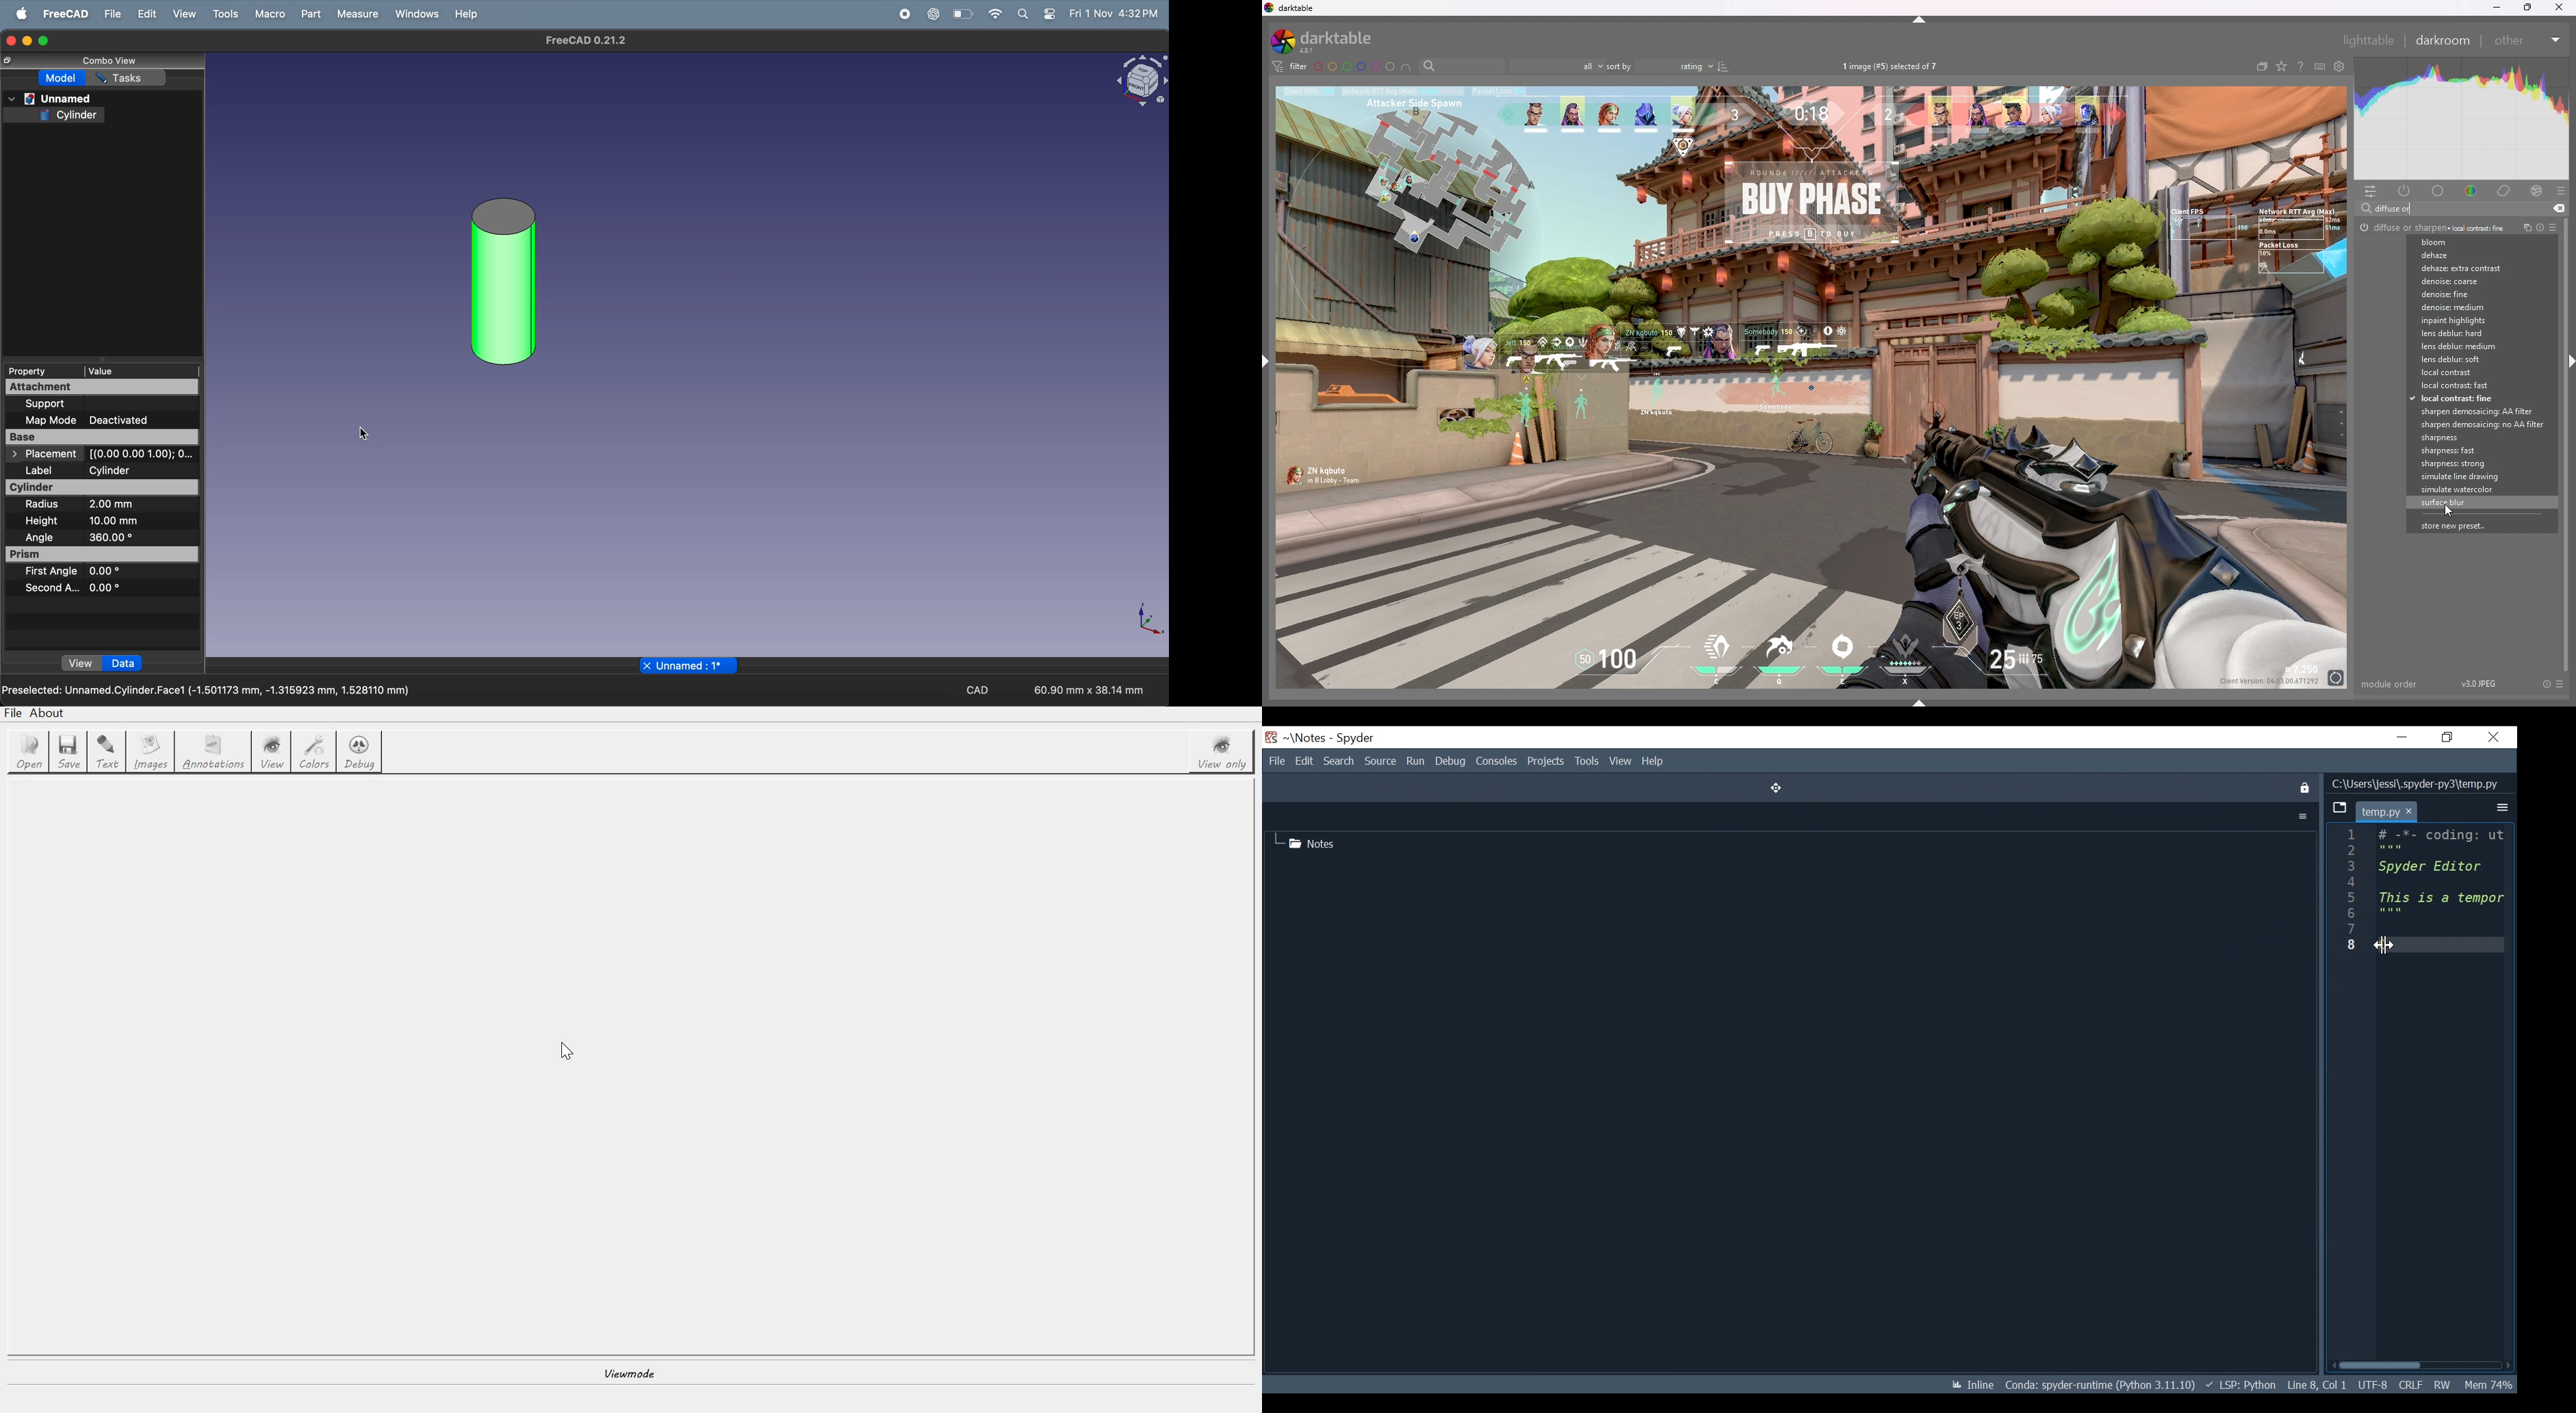 This screenshot has width=2576, height=1428. I want to click on base, so click(100, 437).